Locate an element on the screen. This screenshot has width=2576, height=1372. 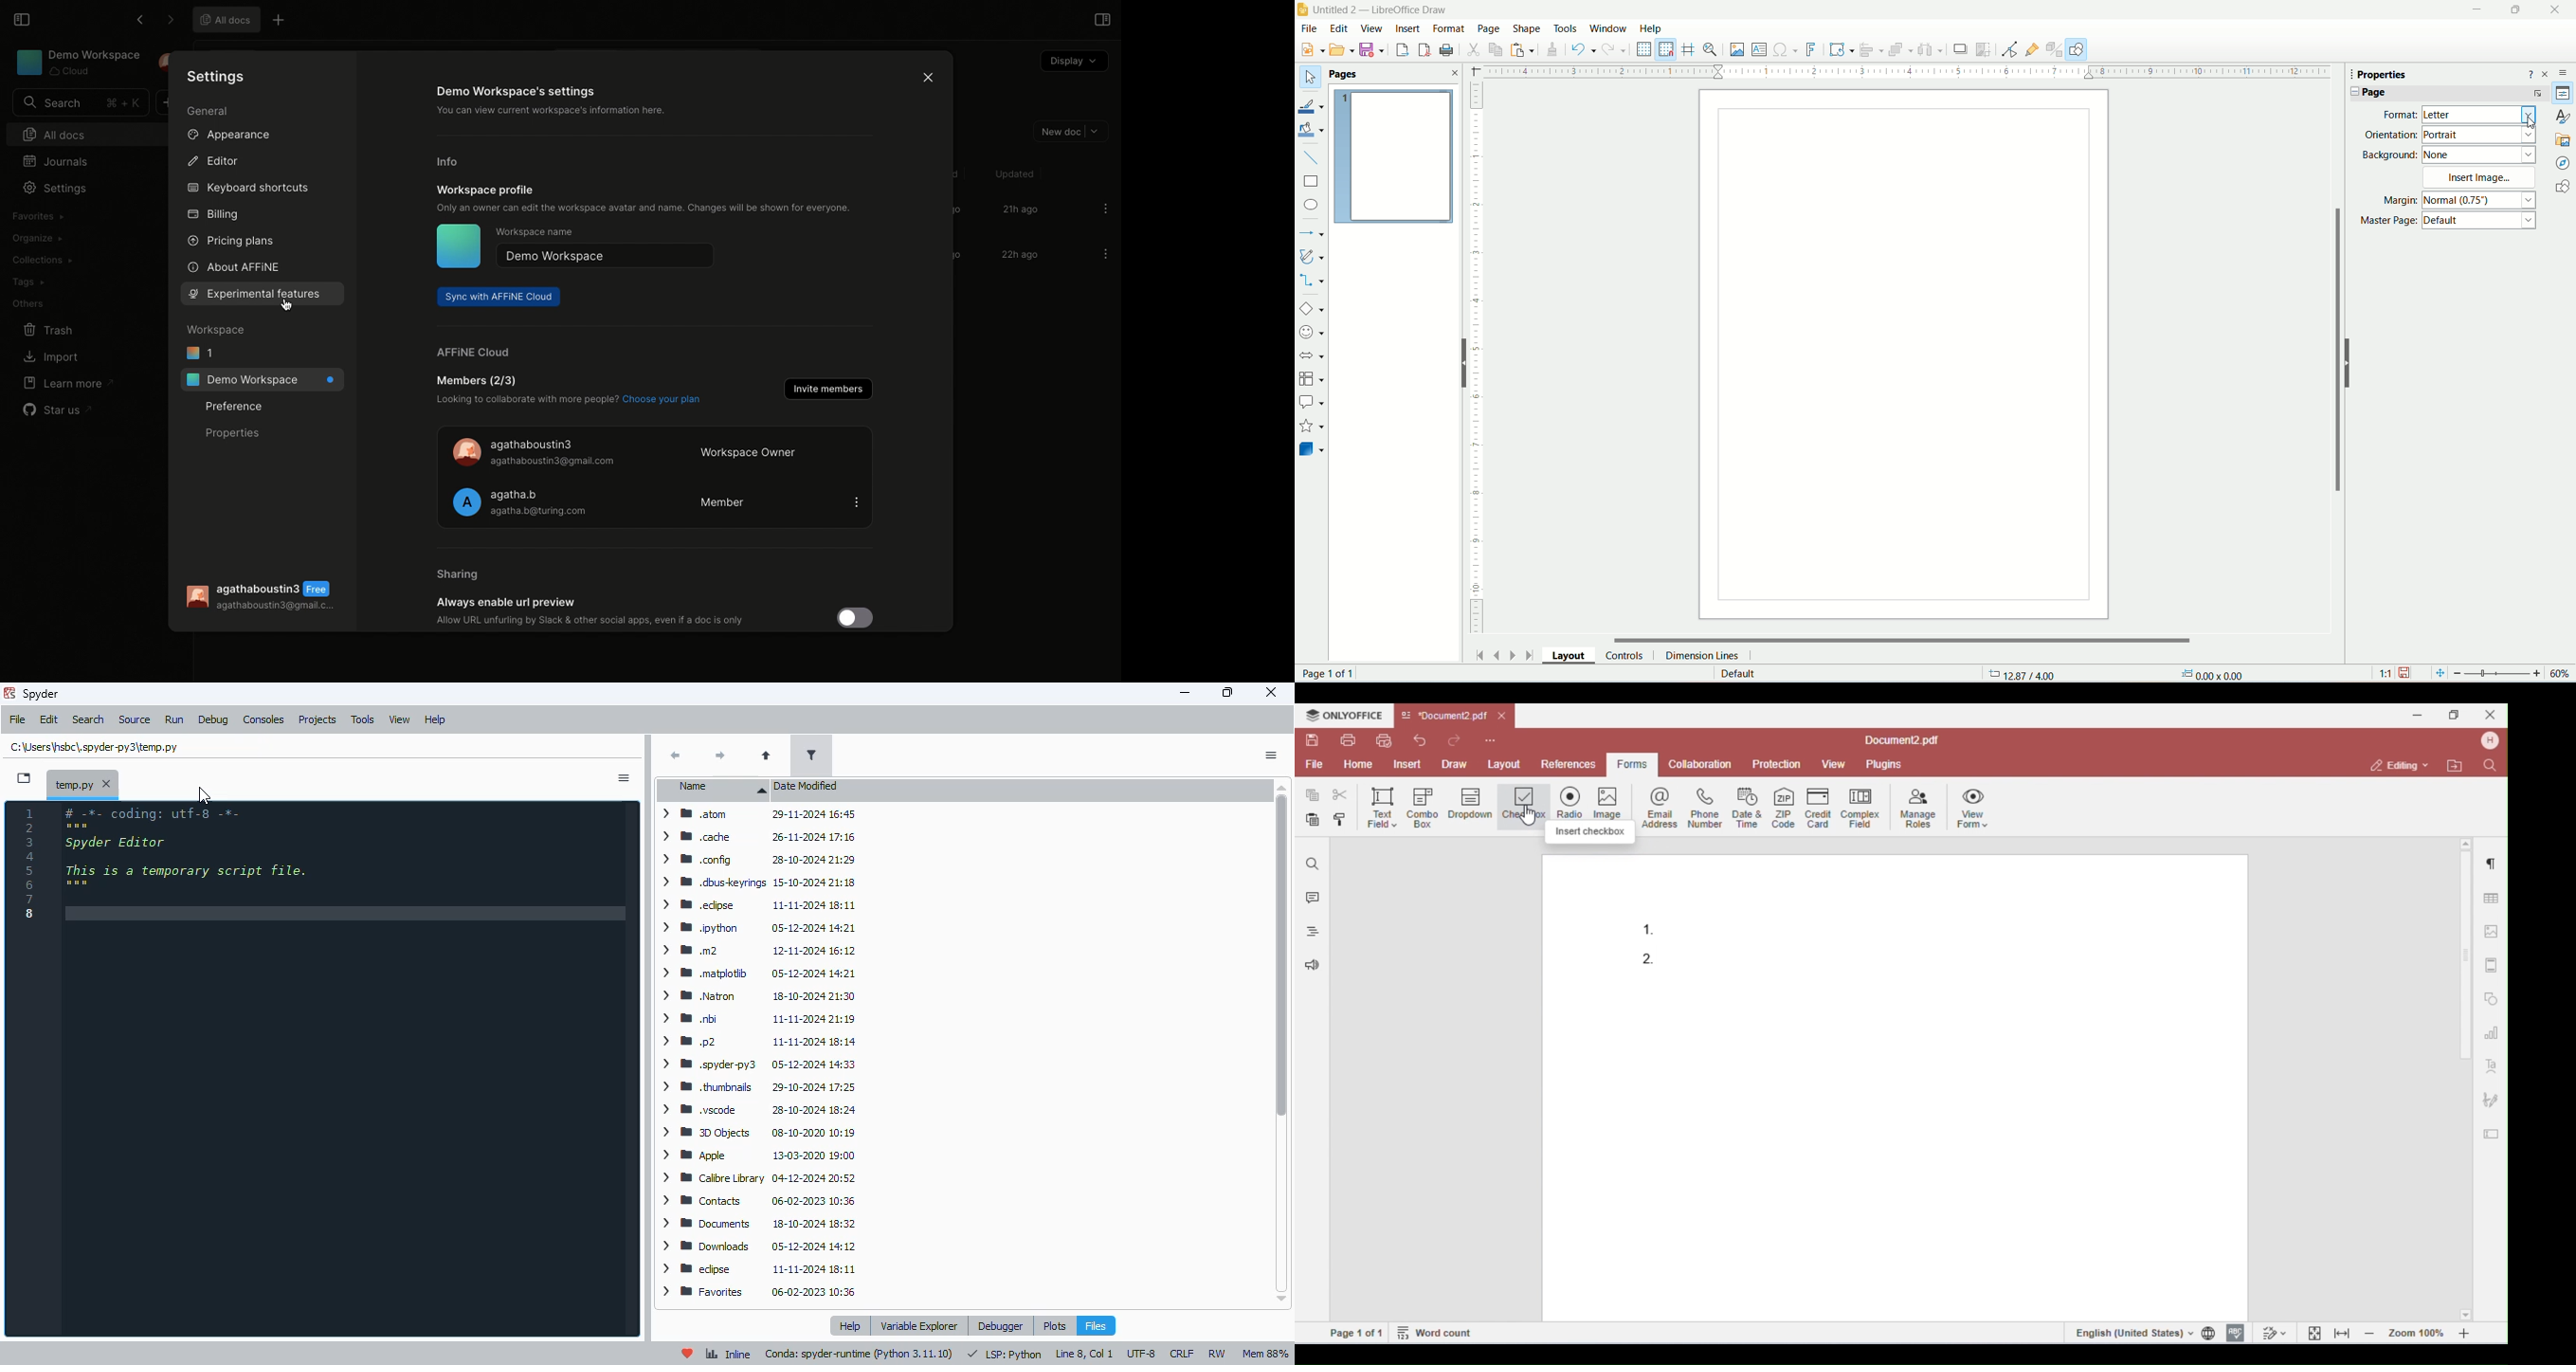
callout is located at coordinates (1312, 401).